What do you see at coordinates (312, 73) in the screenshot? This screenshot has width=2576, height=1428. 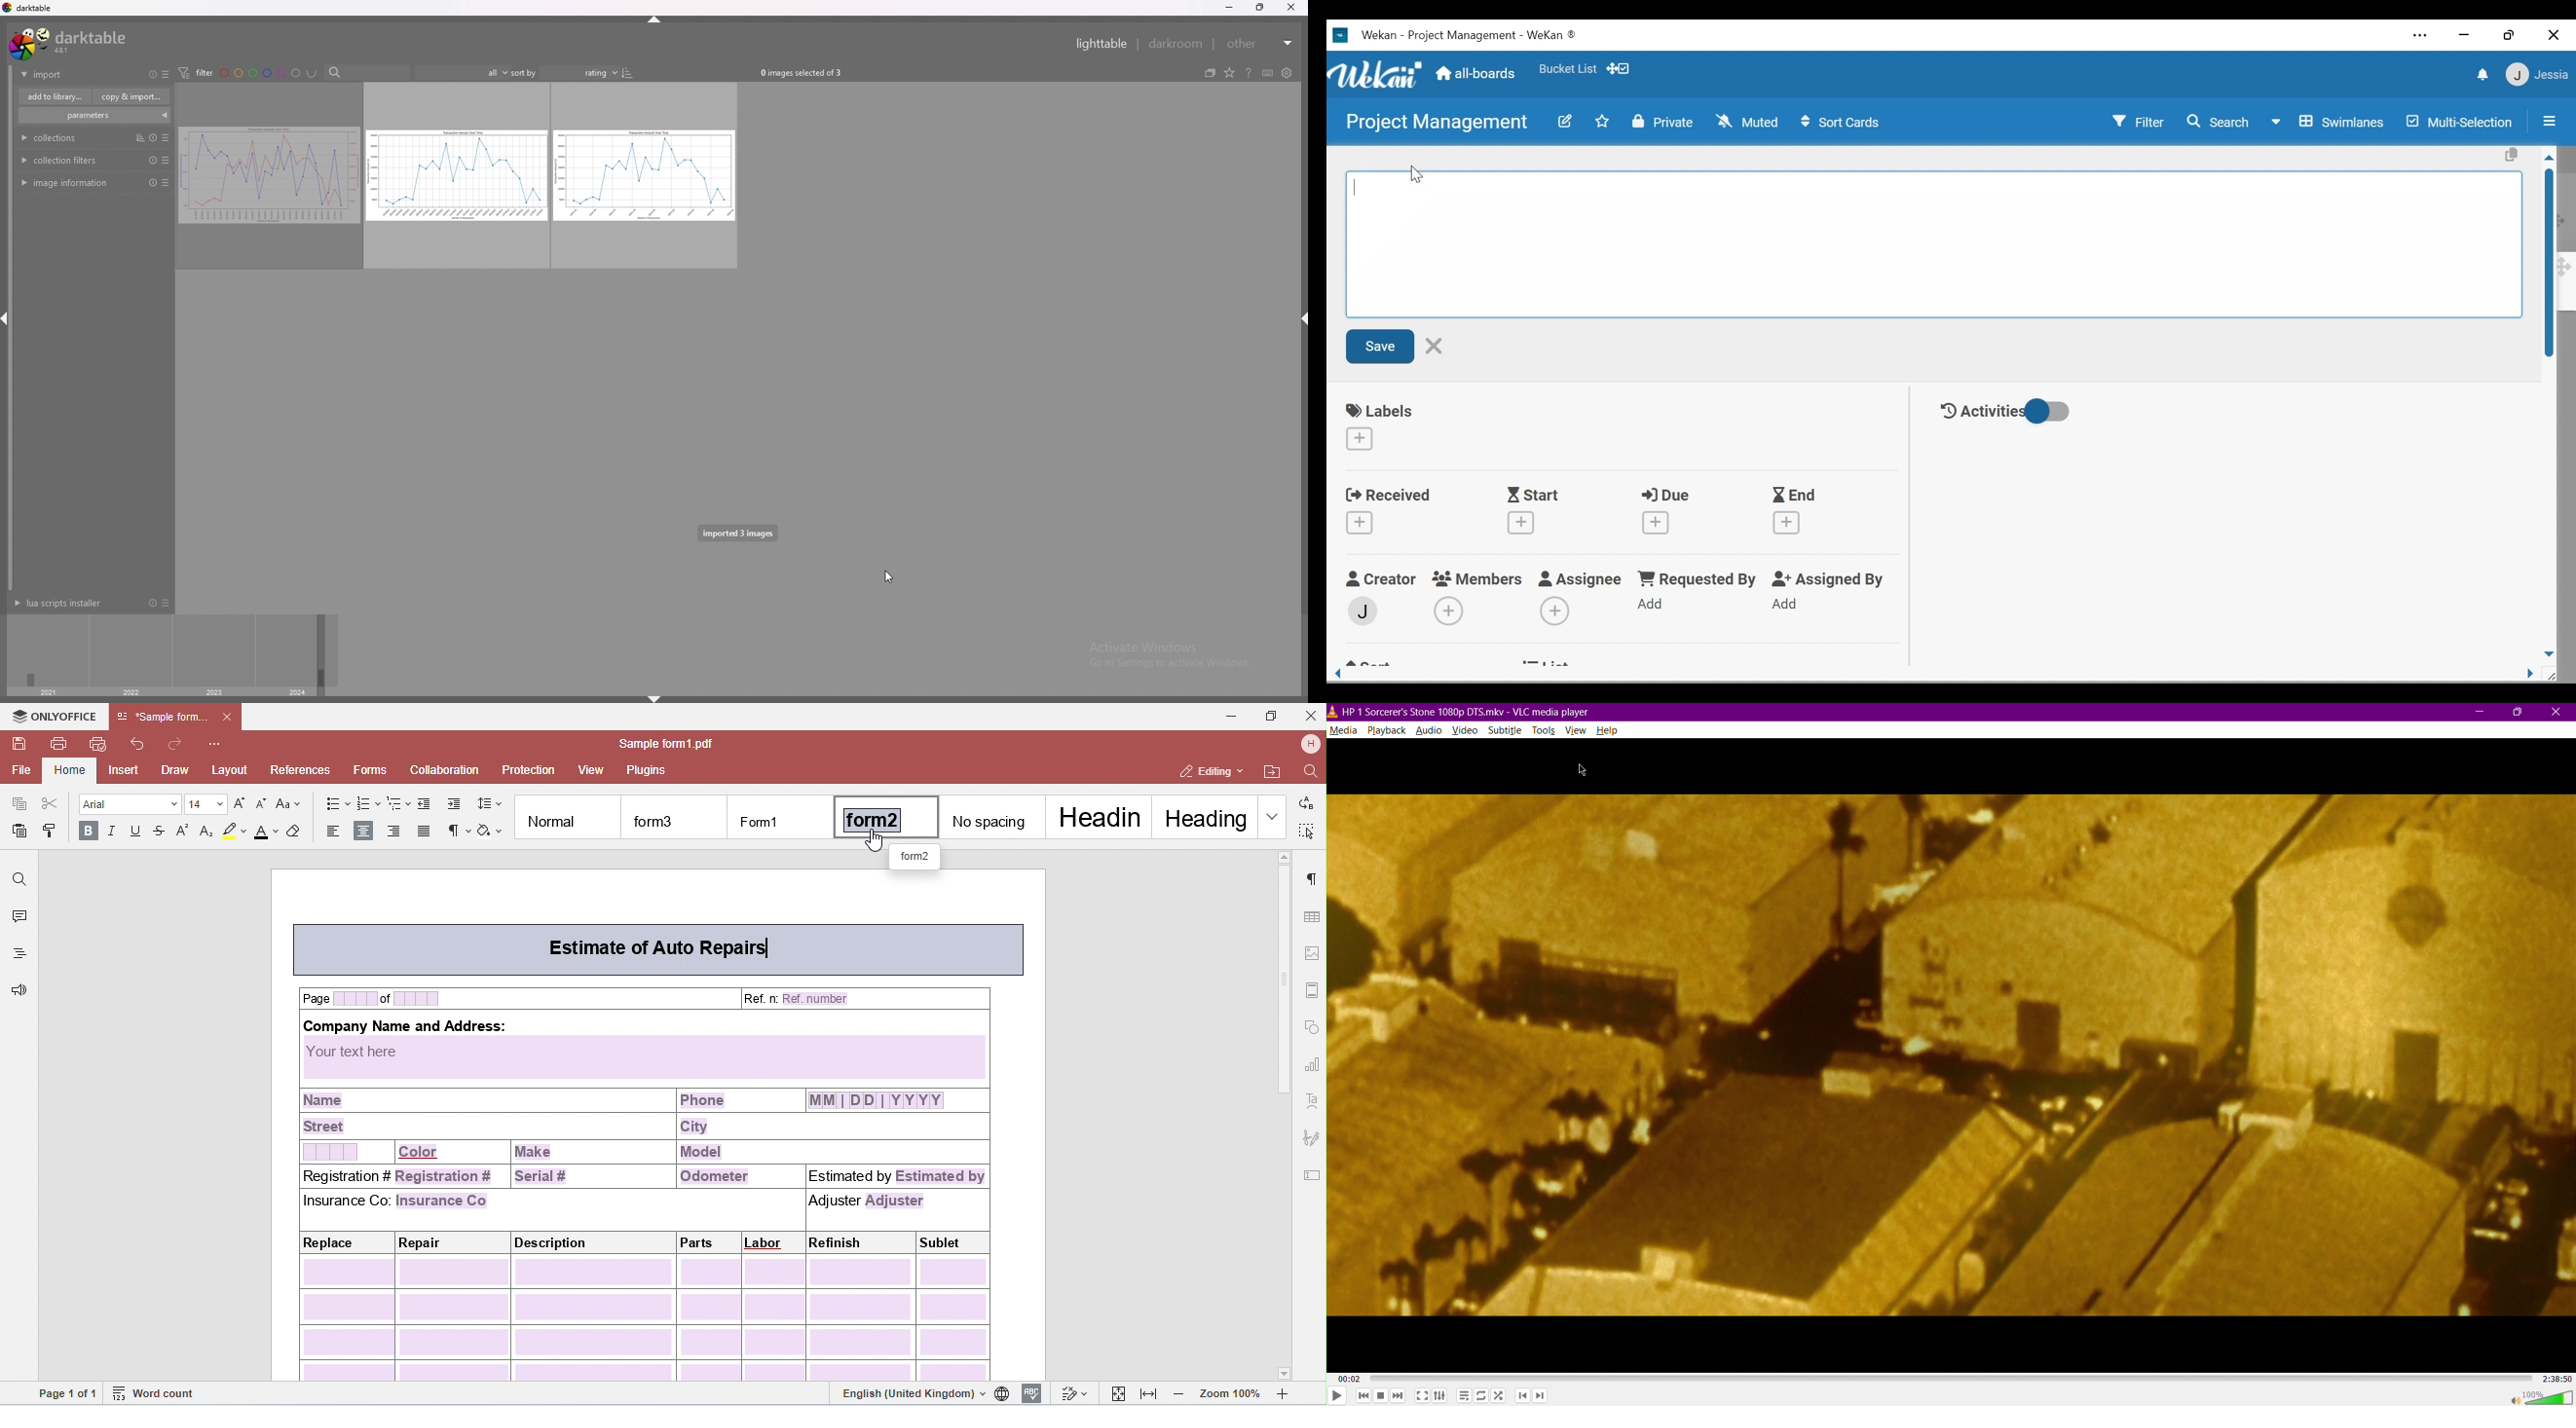 I see `include color label` at bounding box center [312, 73].